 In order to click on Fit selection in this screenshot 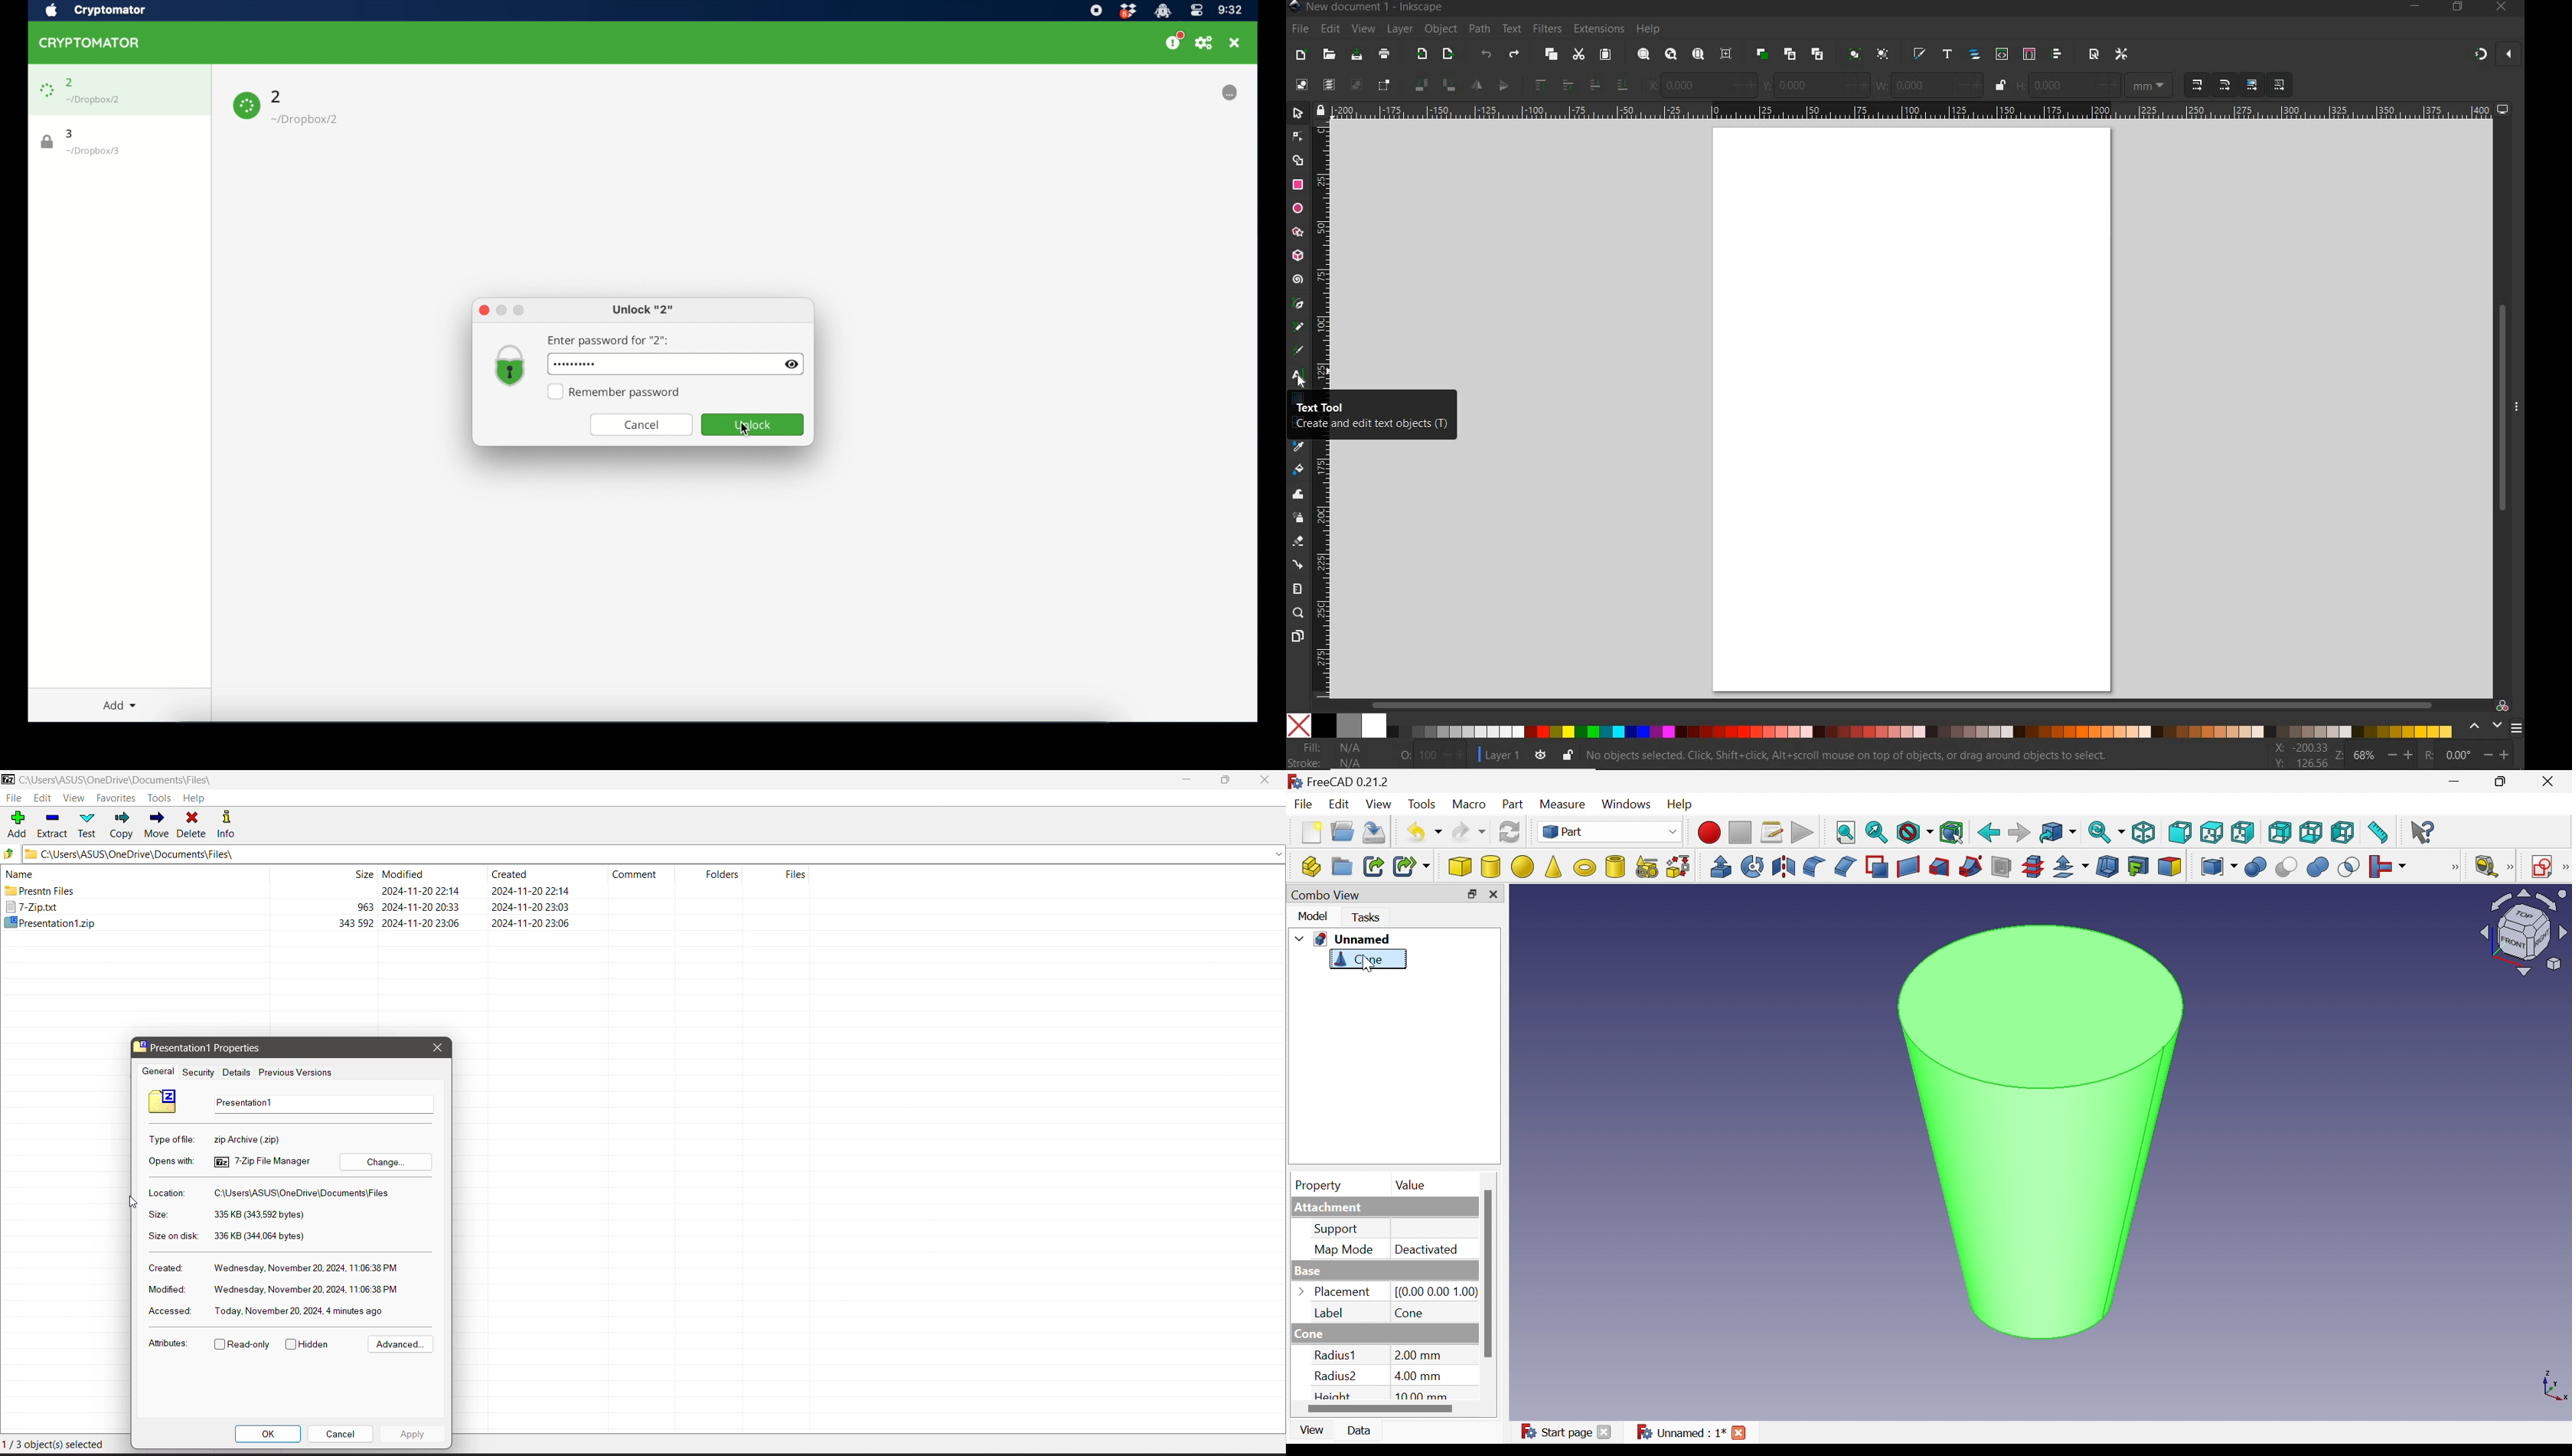, I will do `click(1876, 832)`.